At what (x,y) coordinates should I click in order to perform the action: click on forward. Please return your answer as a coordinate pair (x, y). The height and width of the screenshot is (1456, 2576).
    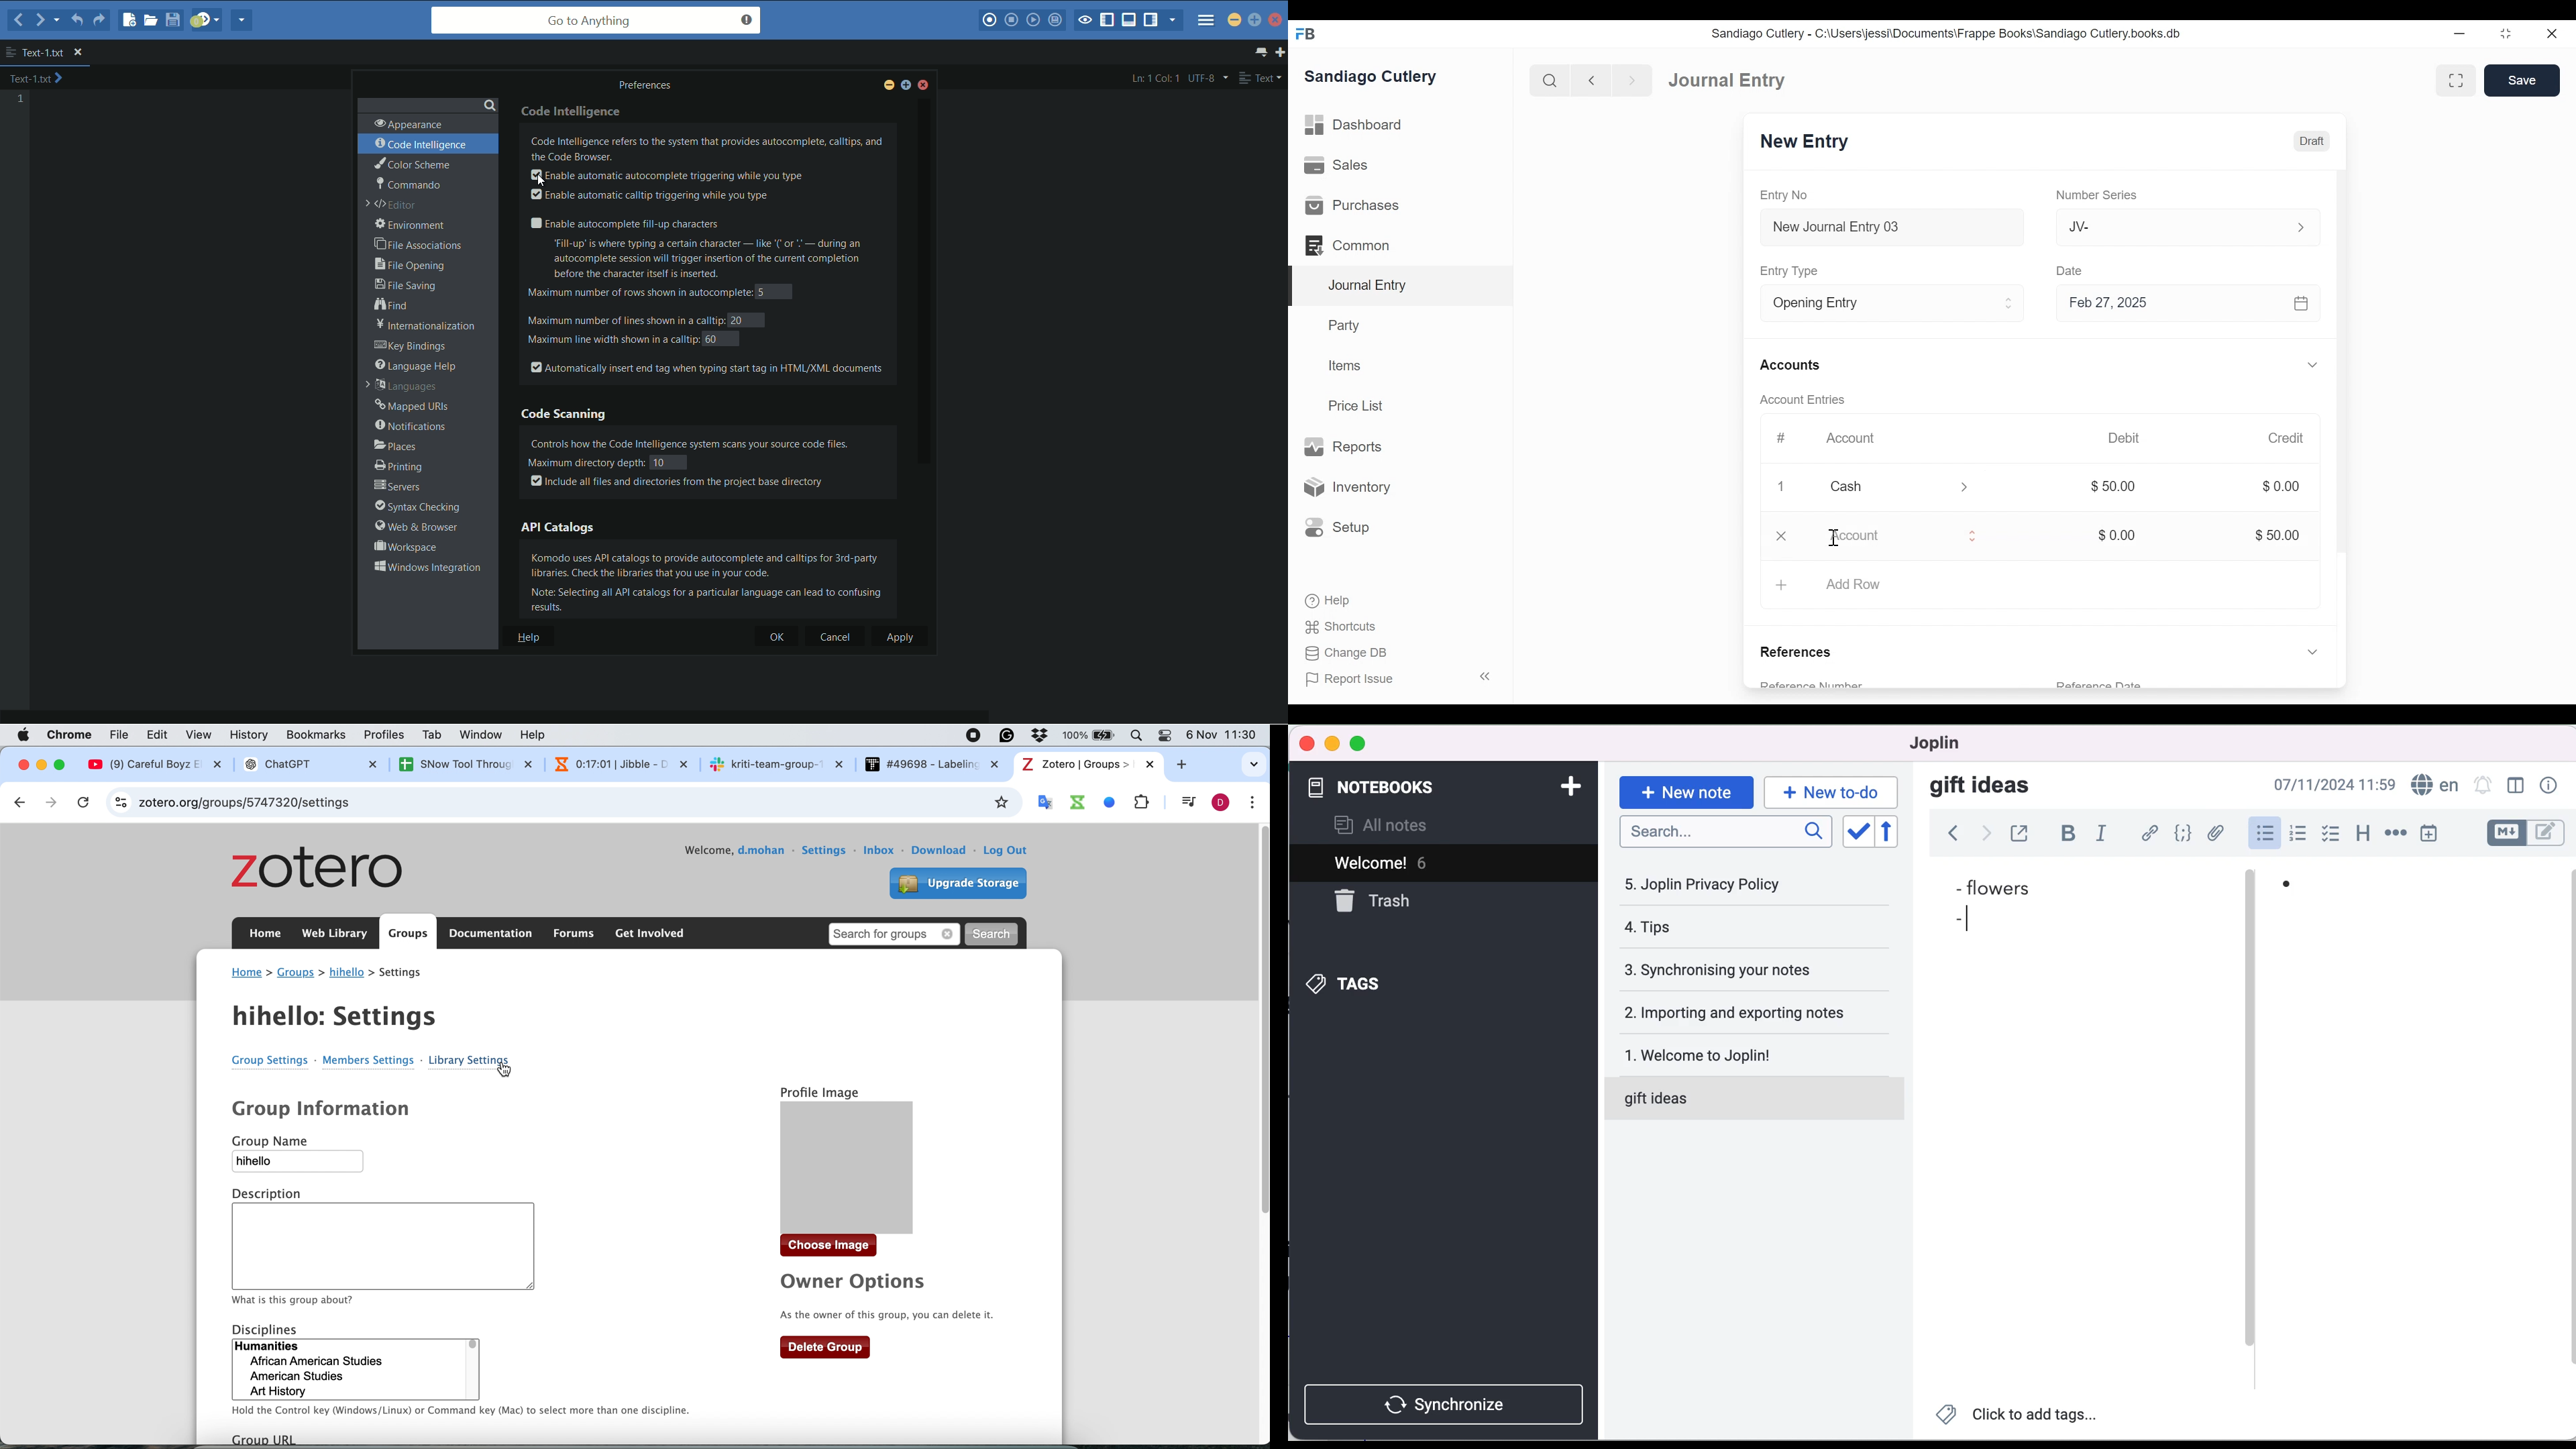
    Looking at the image, I should click on (1982, 835).